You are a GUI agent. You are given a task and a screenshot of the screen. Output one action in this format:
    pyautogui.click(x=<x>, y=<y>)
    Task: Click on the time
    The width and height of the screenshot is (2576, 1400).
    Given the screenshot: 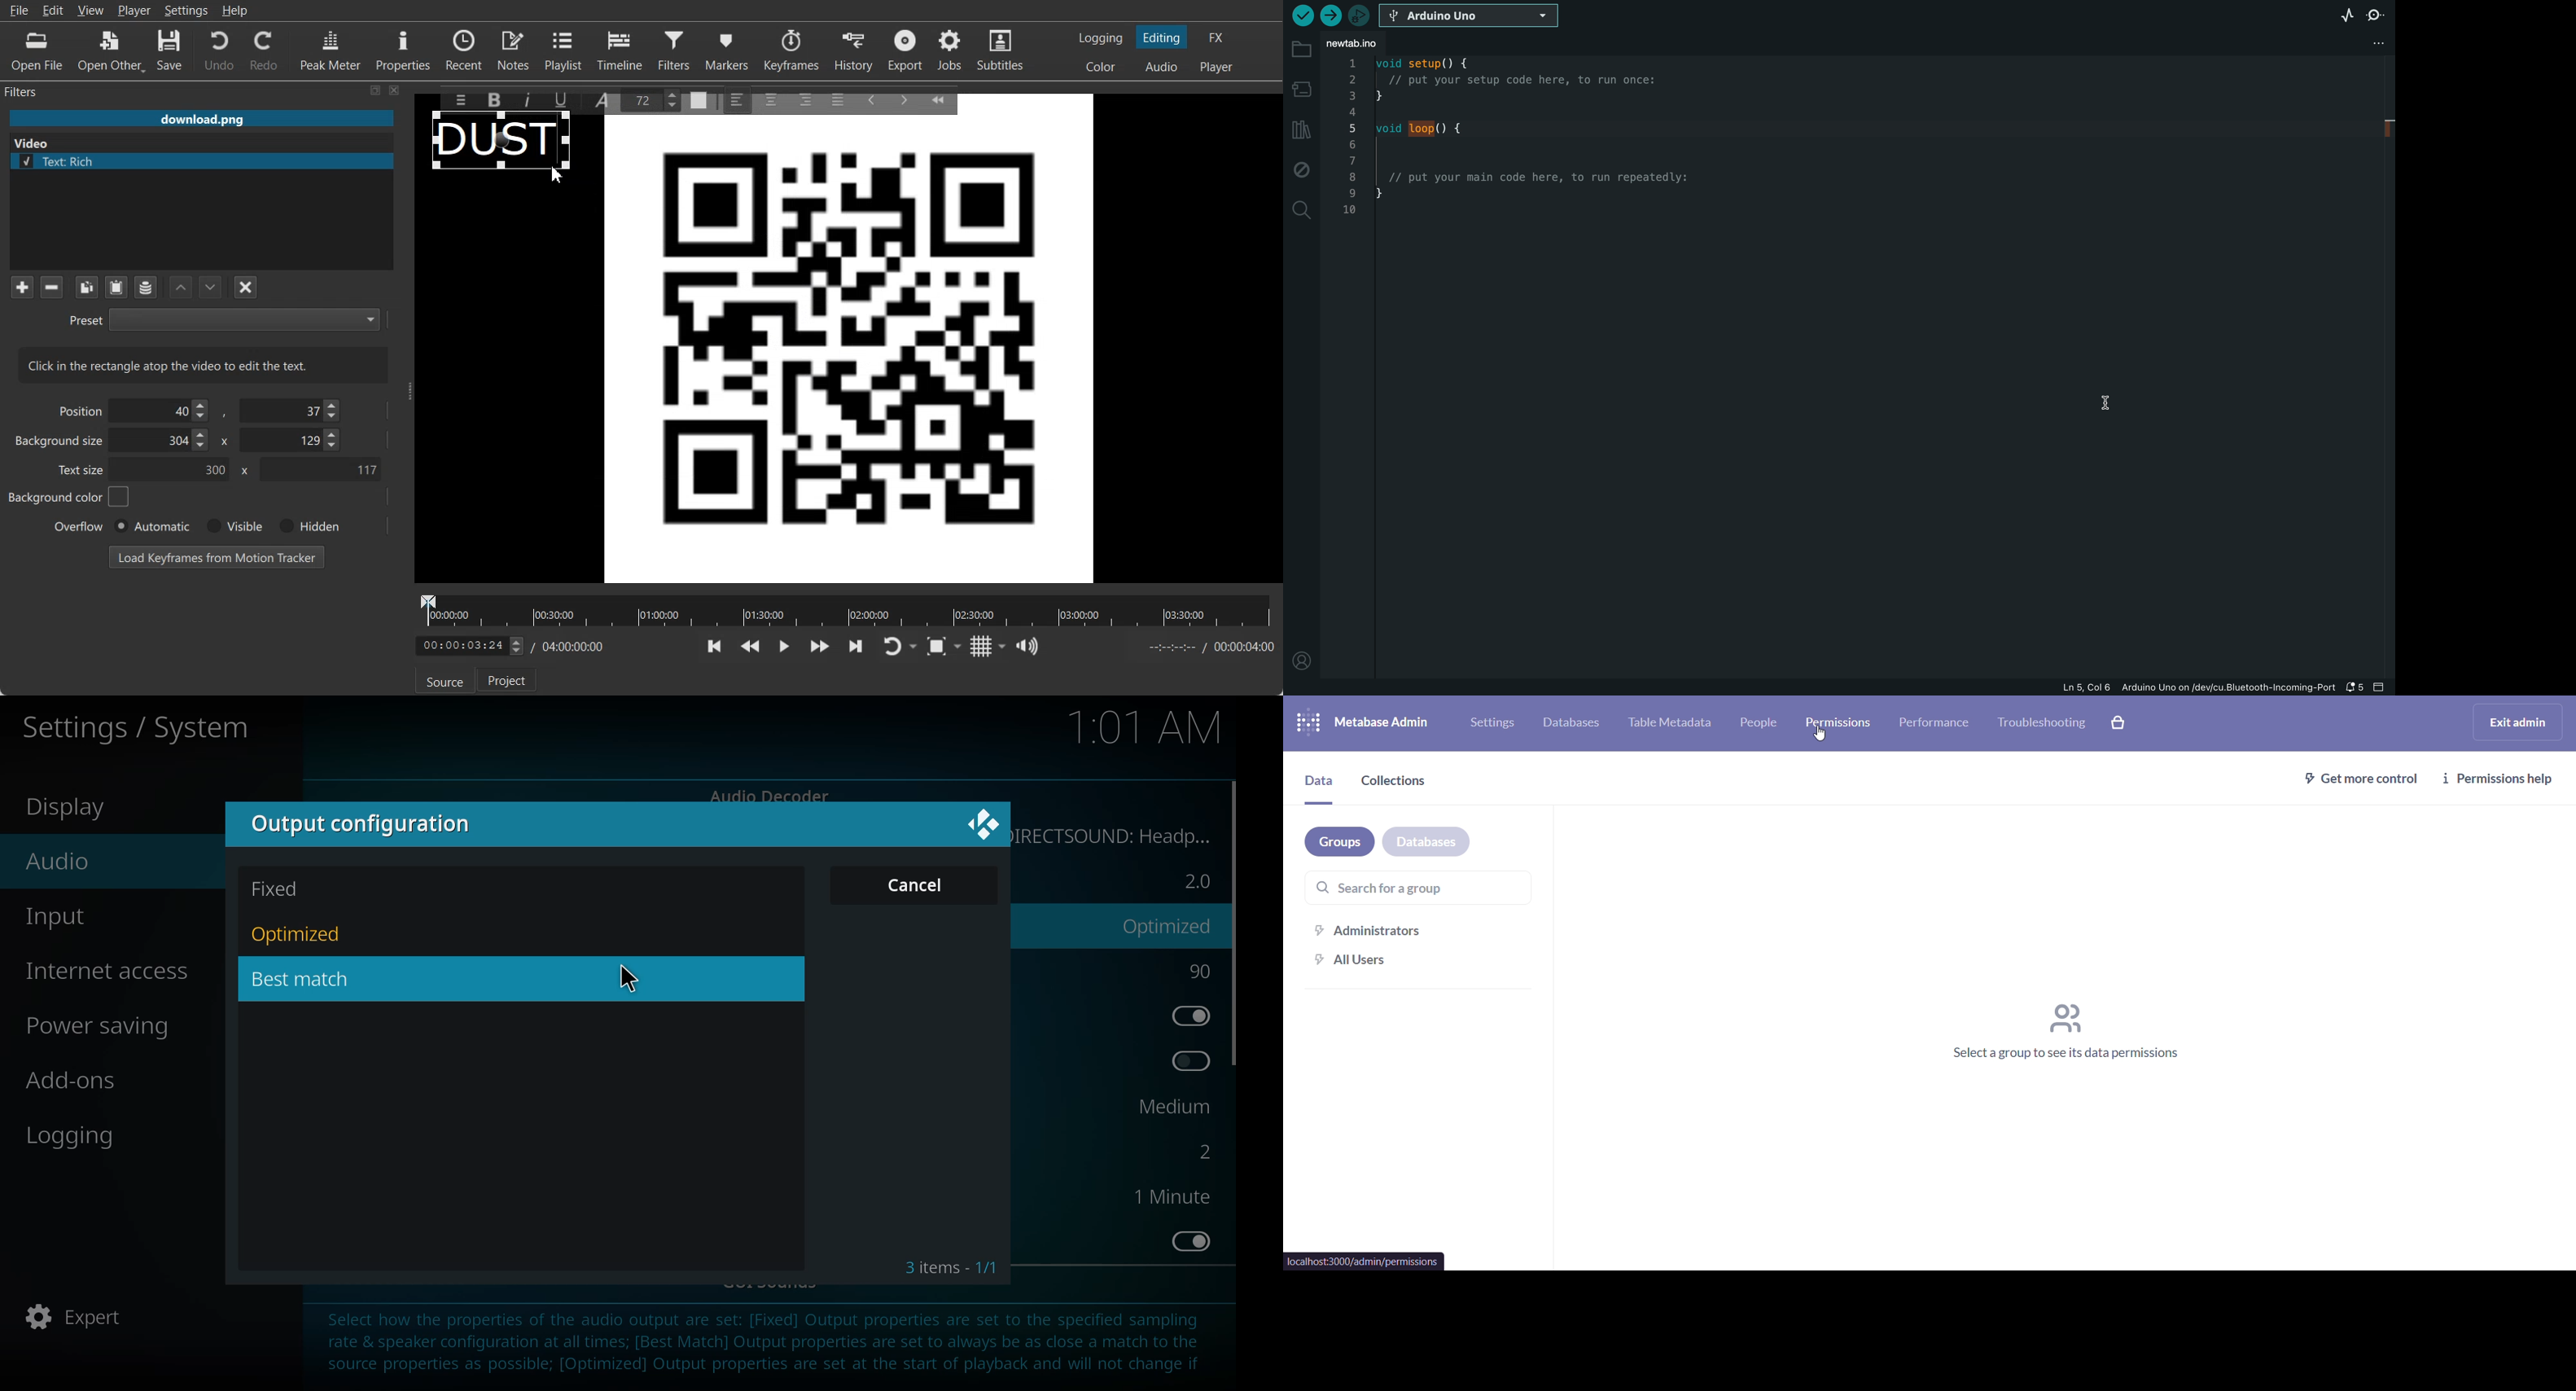 What is the action you would take?
    pyautogui.click(x=1138, y=730)
    